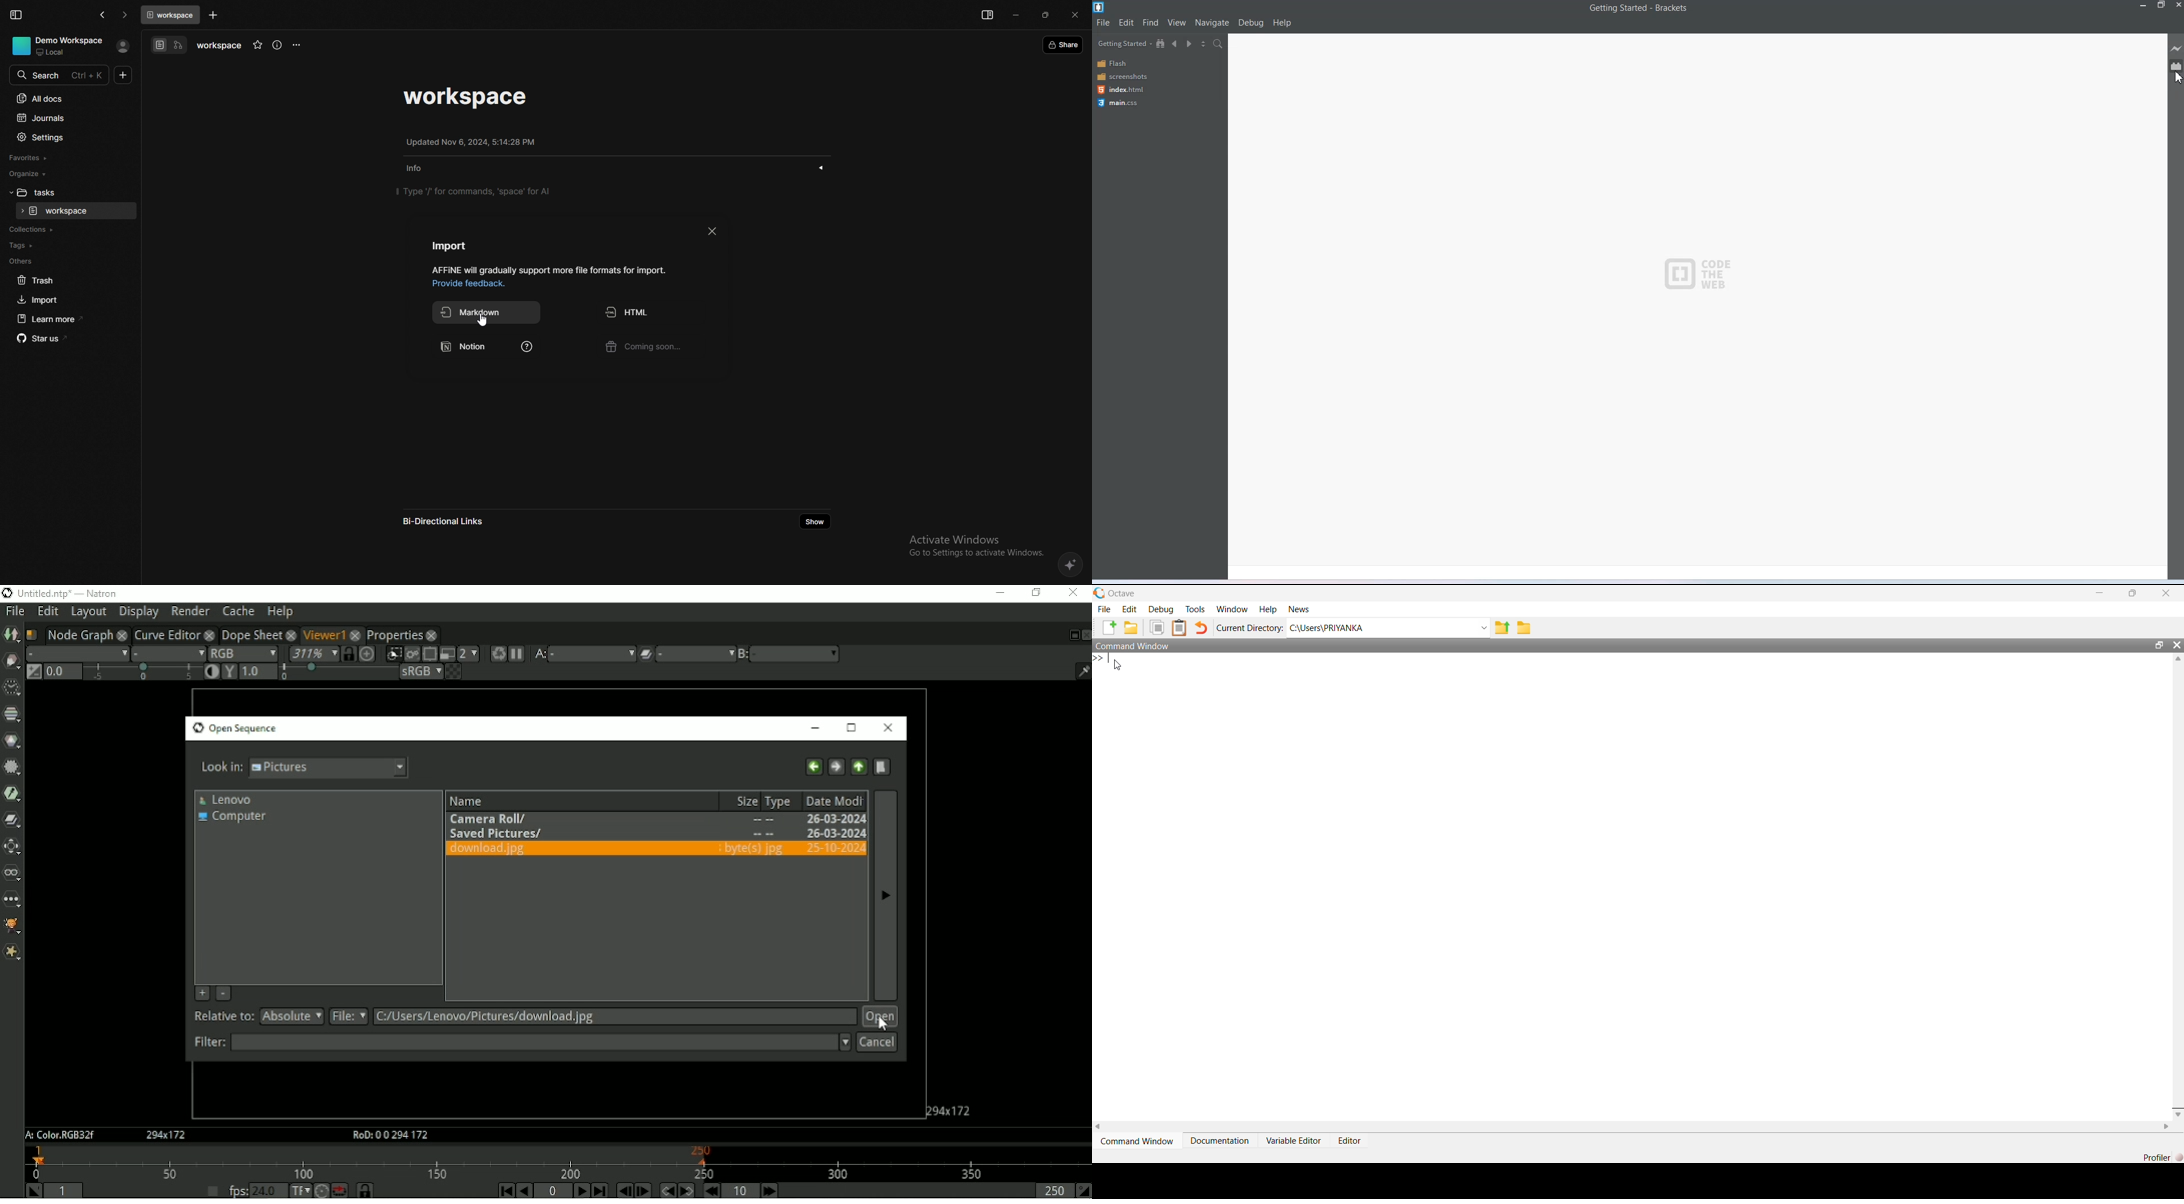 The height and width of the screenshot is (1204, 2184). What do you see at coordinates (2144, 6) in the screenshot?
I see `Minimize` at bounding box center [2144, 6].